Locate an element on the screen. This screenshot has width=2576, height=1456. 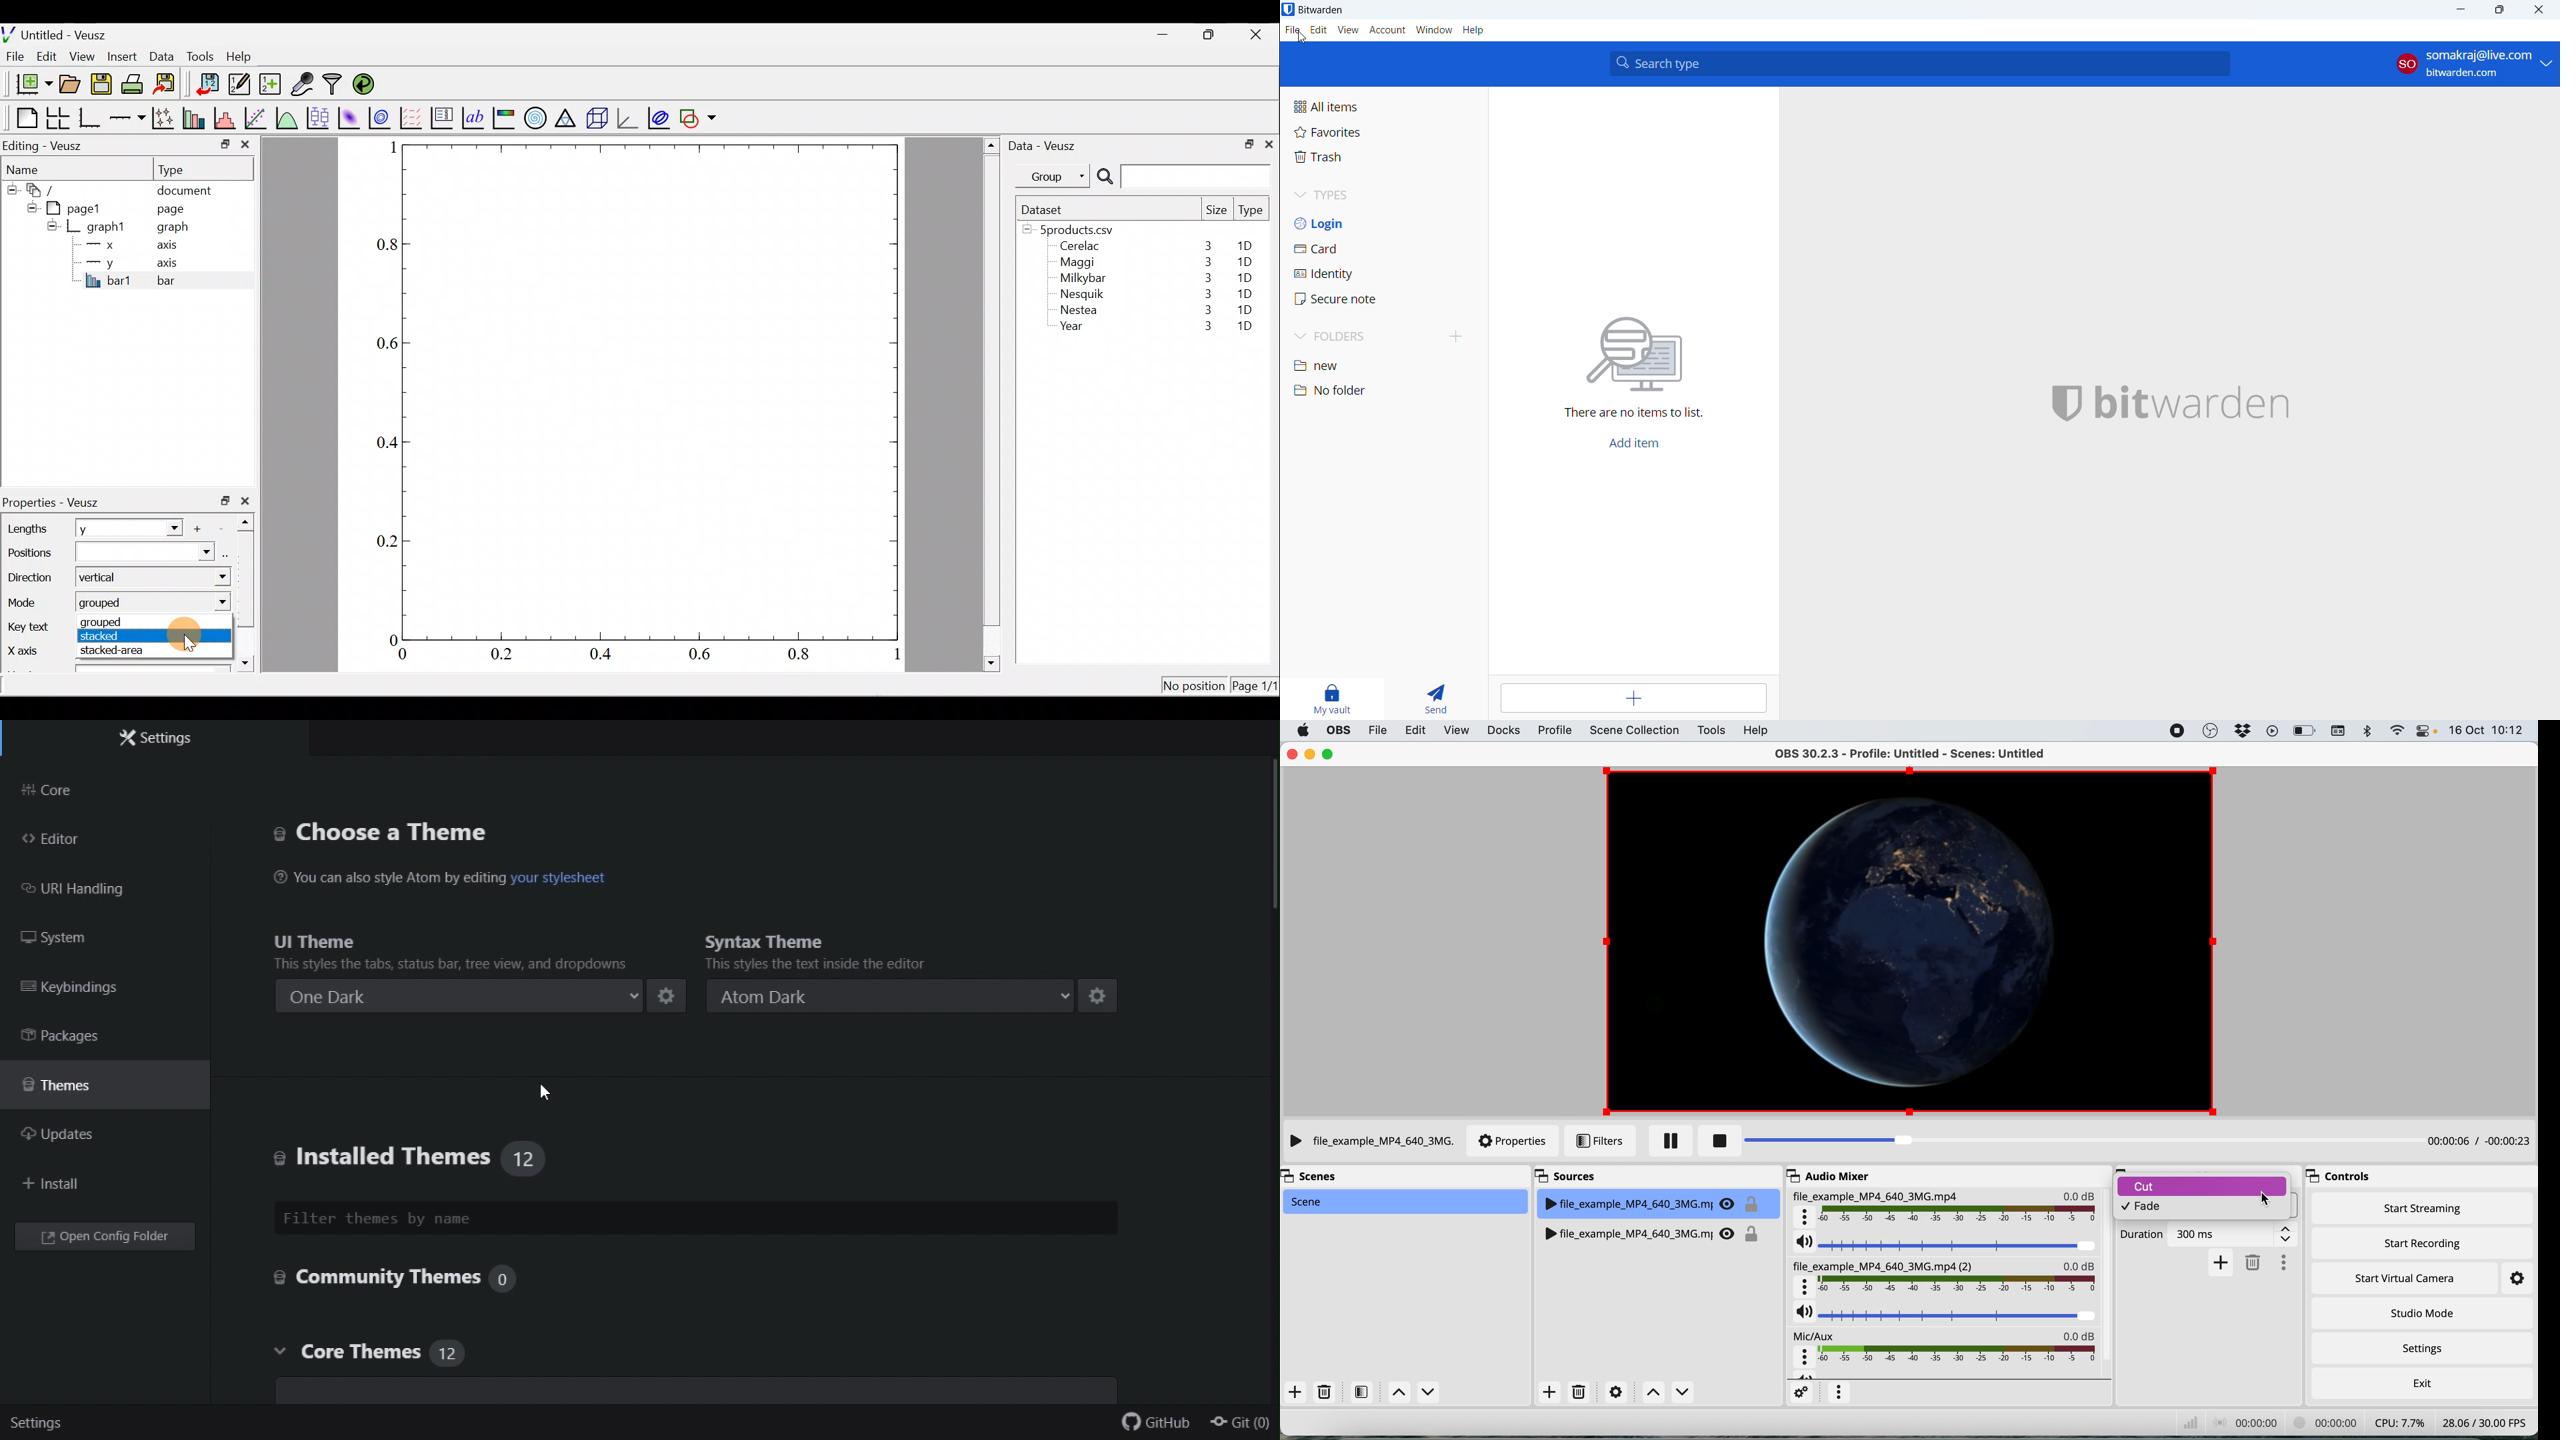
pagel is located at coordinates (79, 207).